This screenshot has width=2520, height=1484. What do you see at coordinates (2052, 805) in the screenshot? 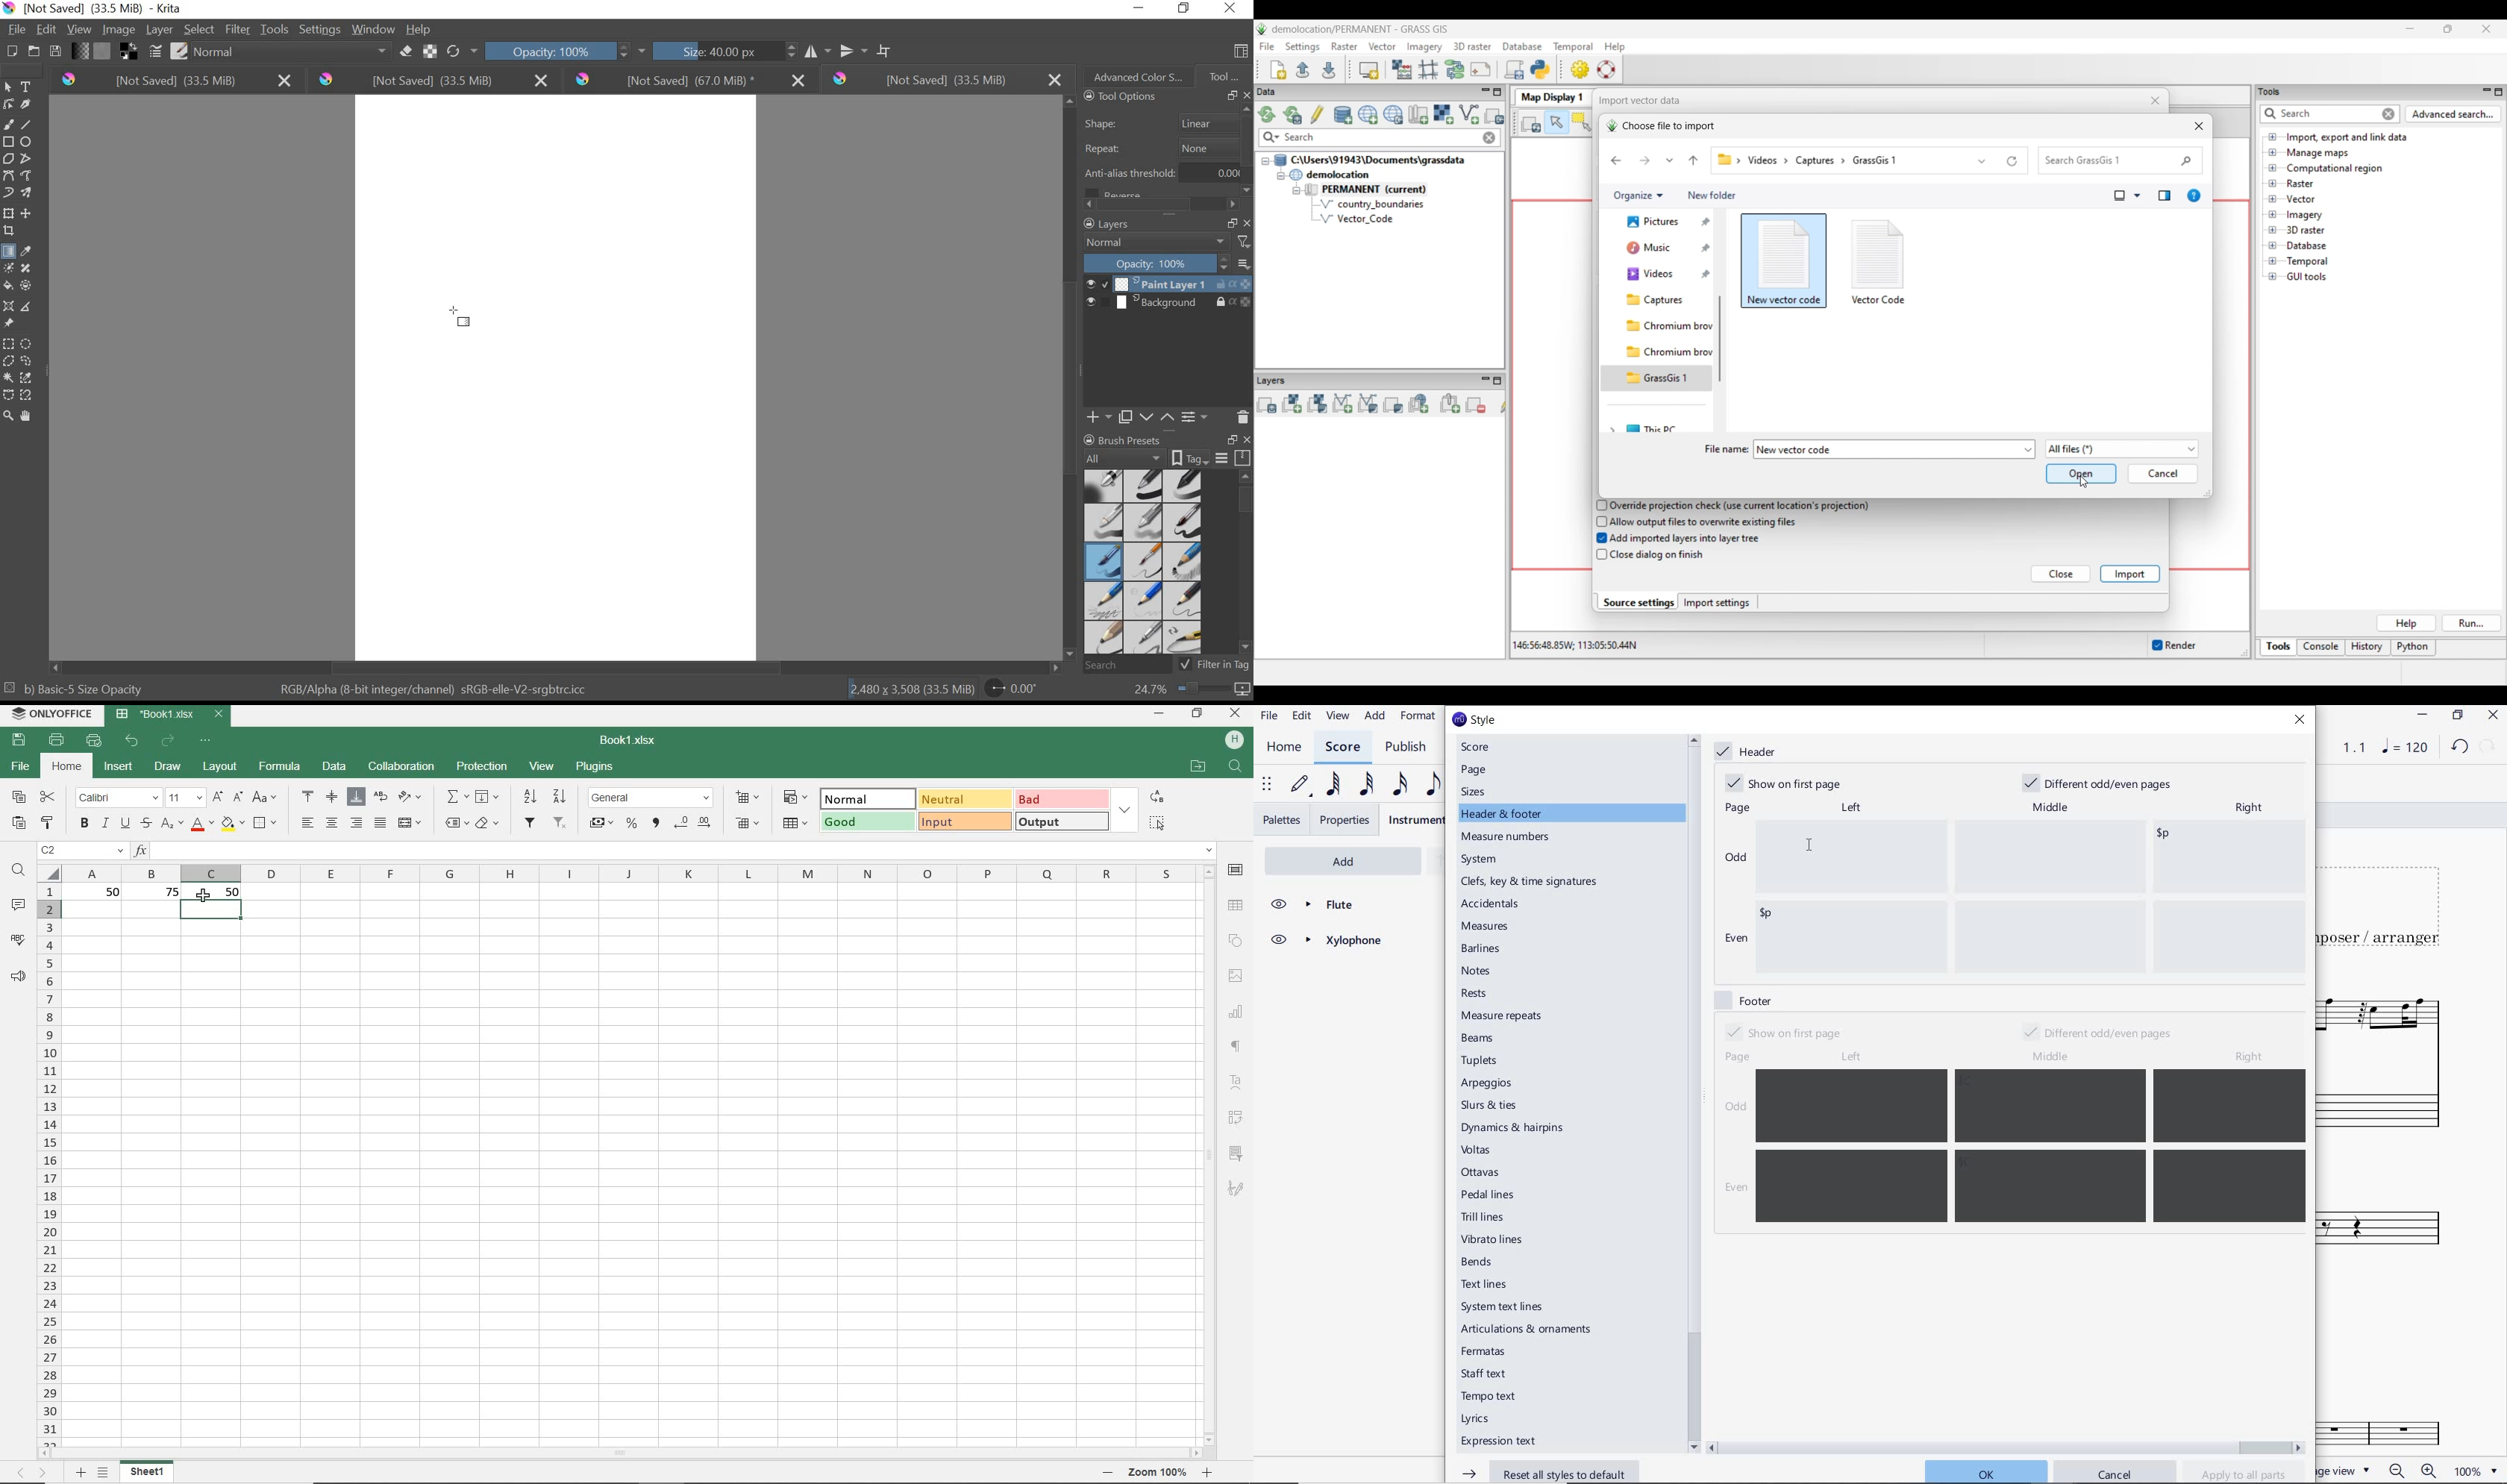
I see `middle` at bounding box center [2052, 805].